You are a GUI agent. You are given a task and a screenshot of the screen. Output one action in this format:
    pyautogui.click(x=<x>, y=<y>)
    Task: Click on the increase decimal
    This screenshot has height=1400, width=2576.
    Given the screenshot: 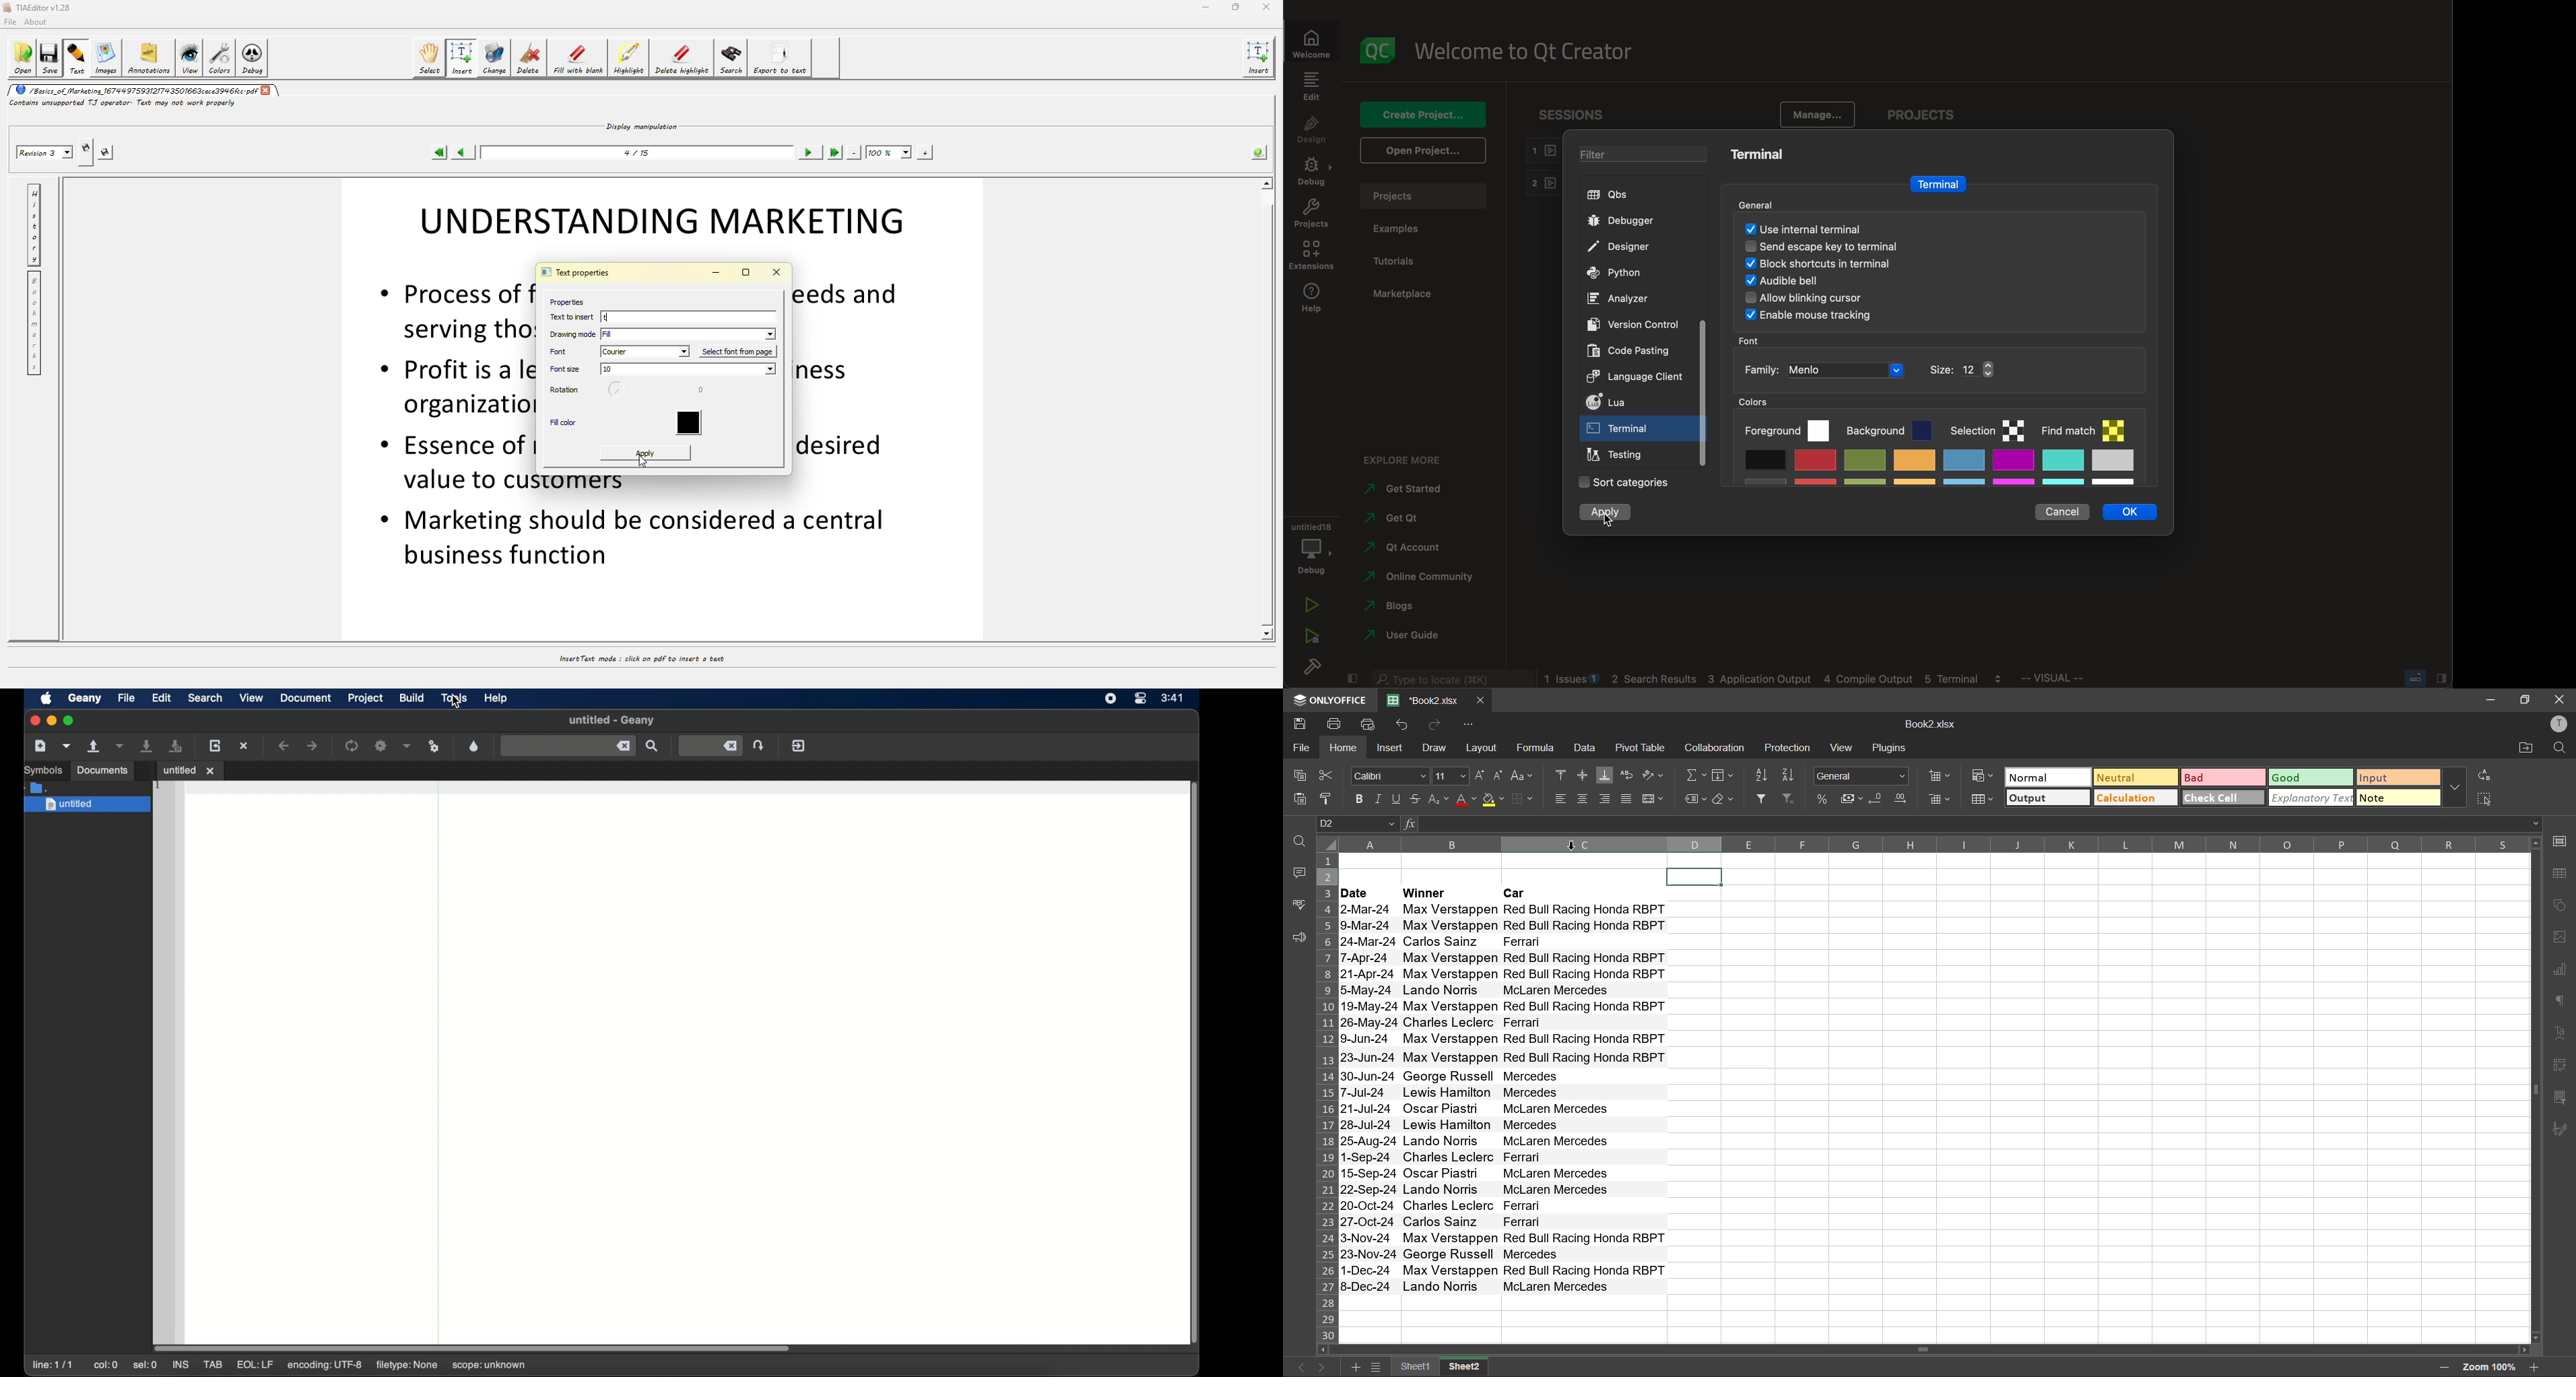 What is the action you would take?
    pyautogui.click(x=1905, y=799)
    